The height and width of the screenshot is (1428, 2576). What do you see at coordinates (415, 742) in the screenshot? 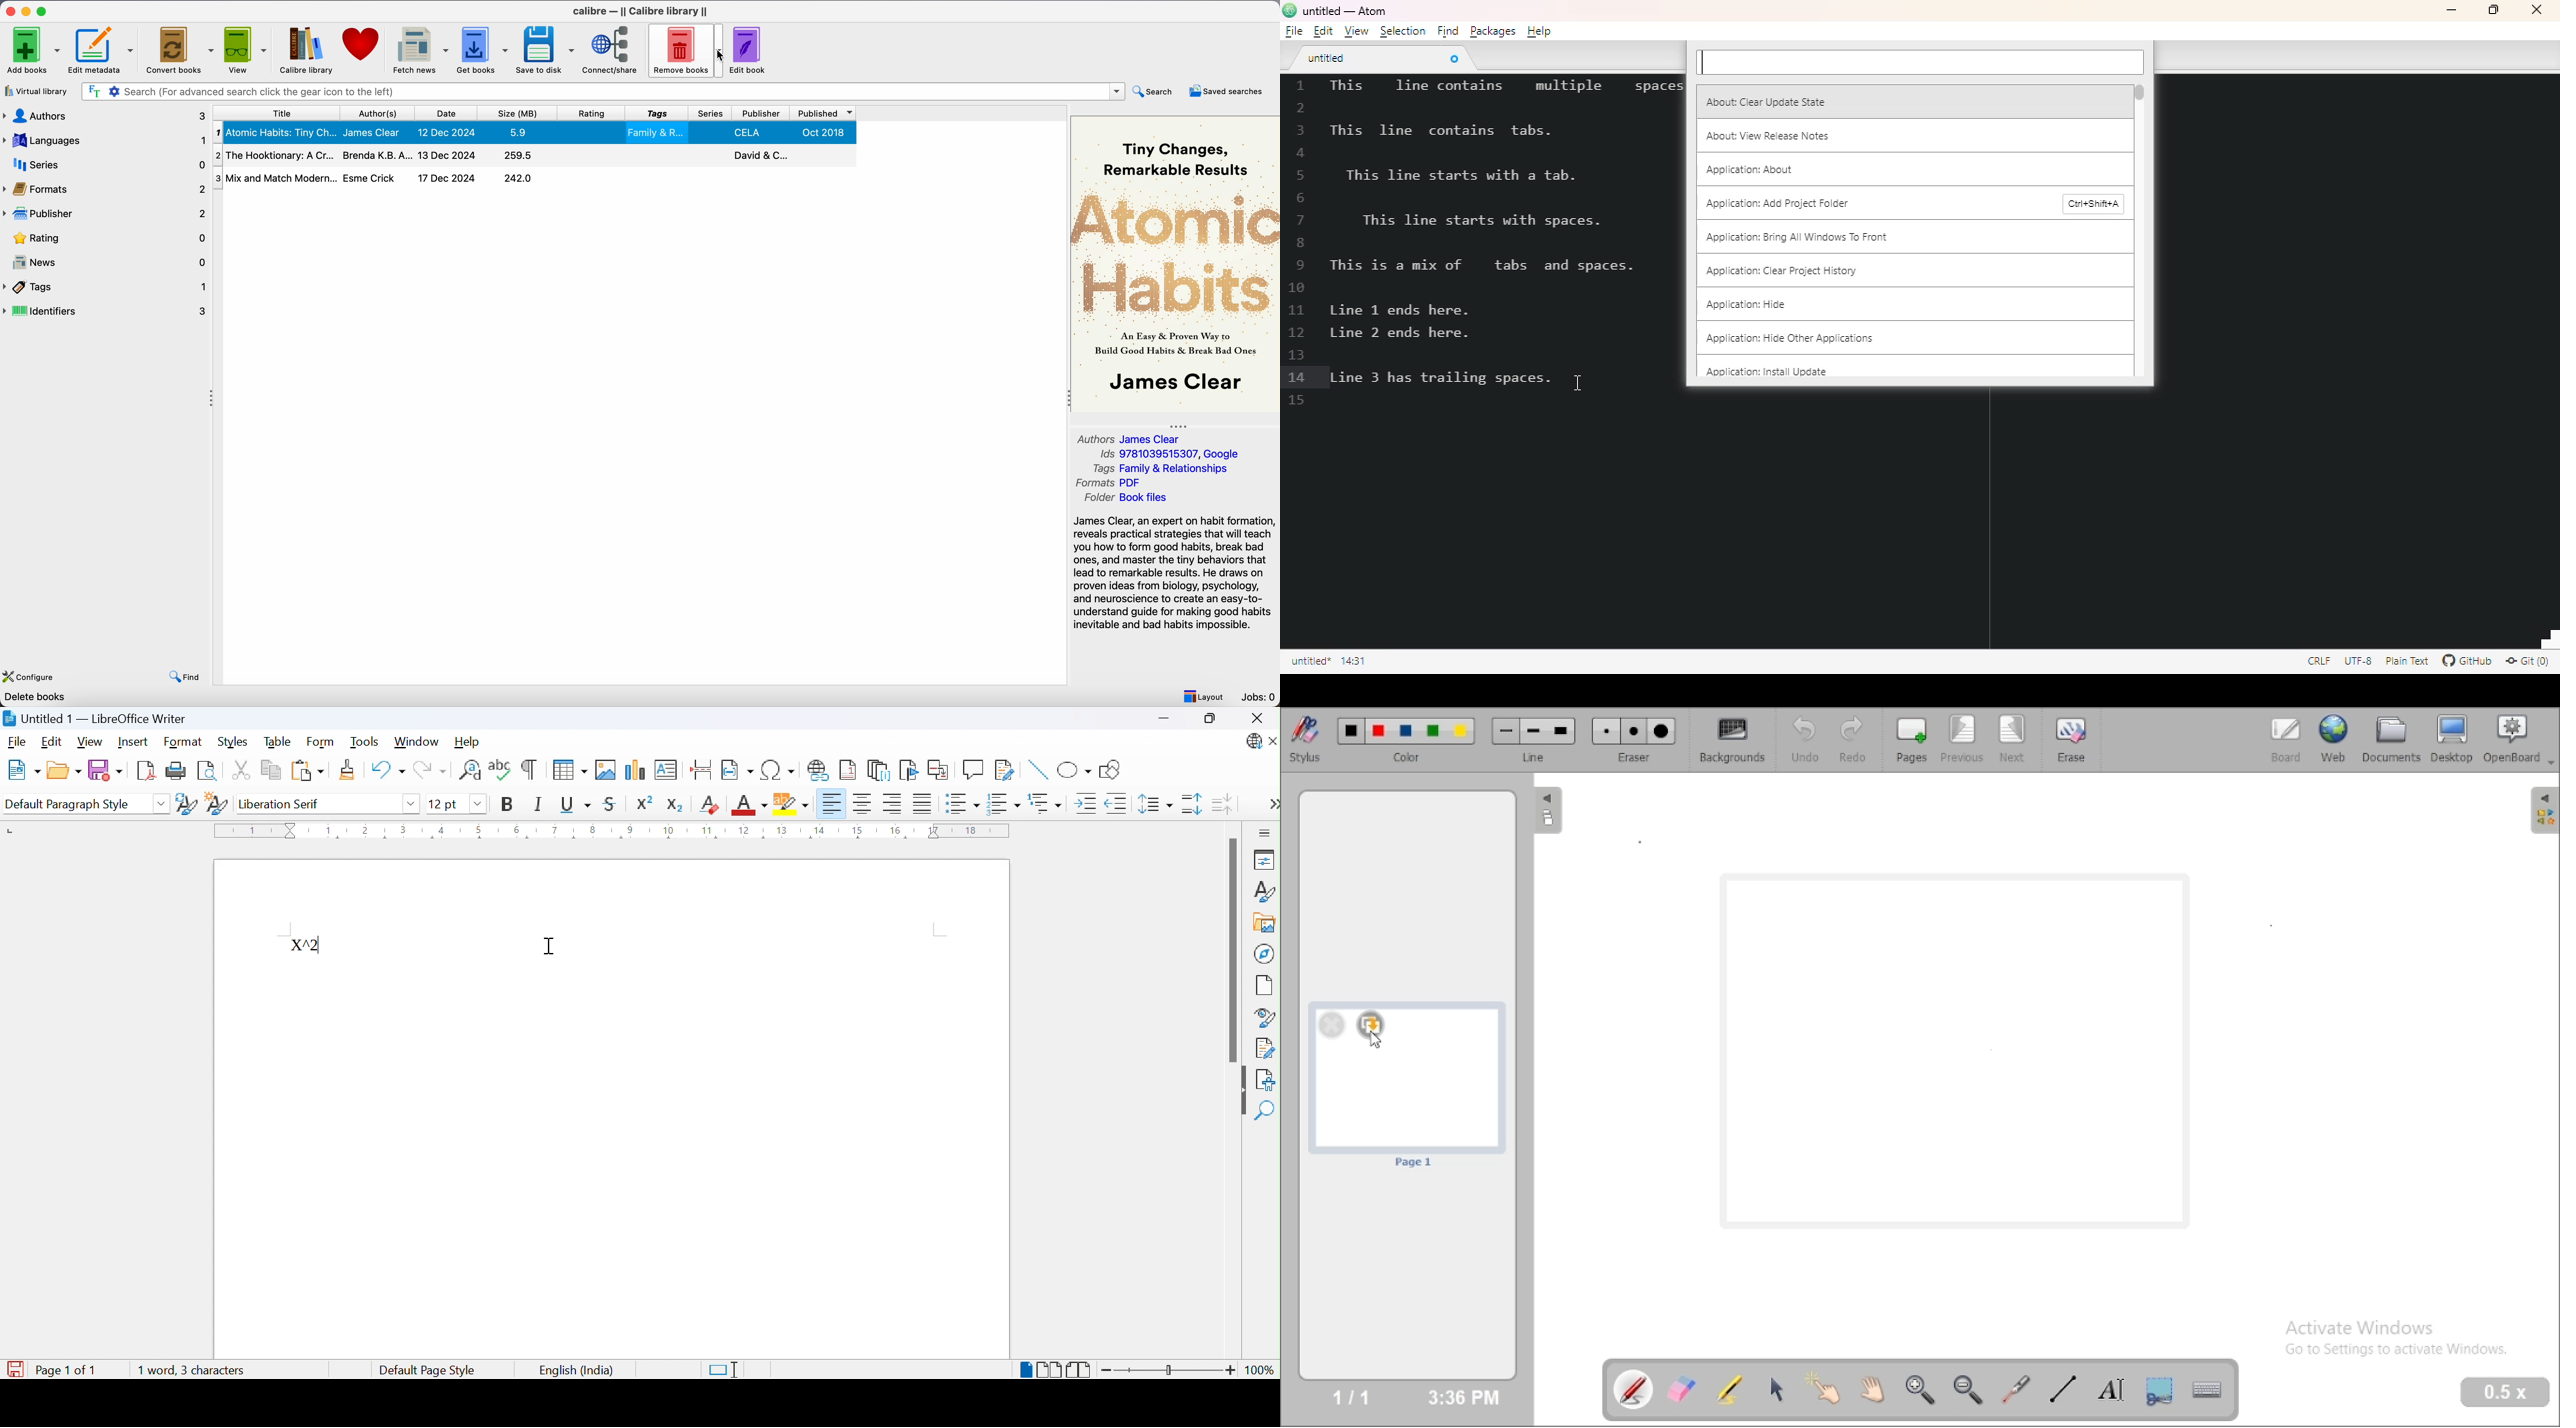
I see `Window` at bounding box center [415, 742].